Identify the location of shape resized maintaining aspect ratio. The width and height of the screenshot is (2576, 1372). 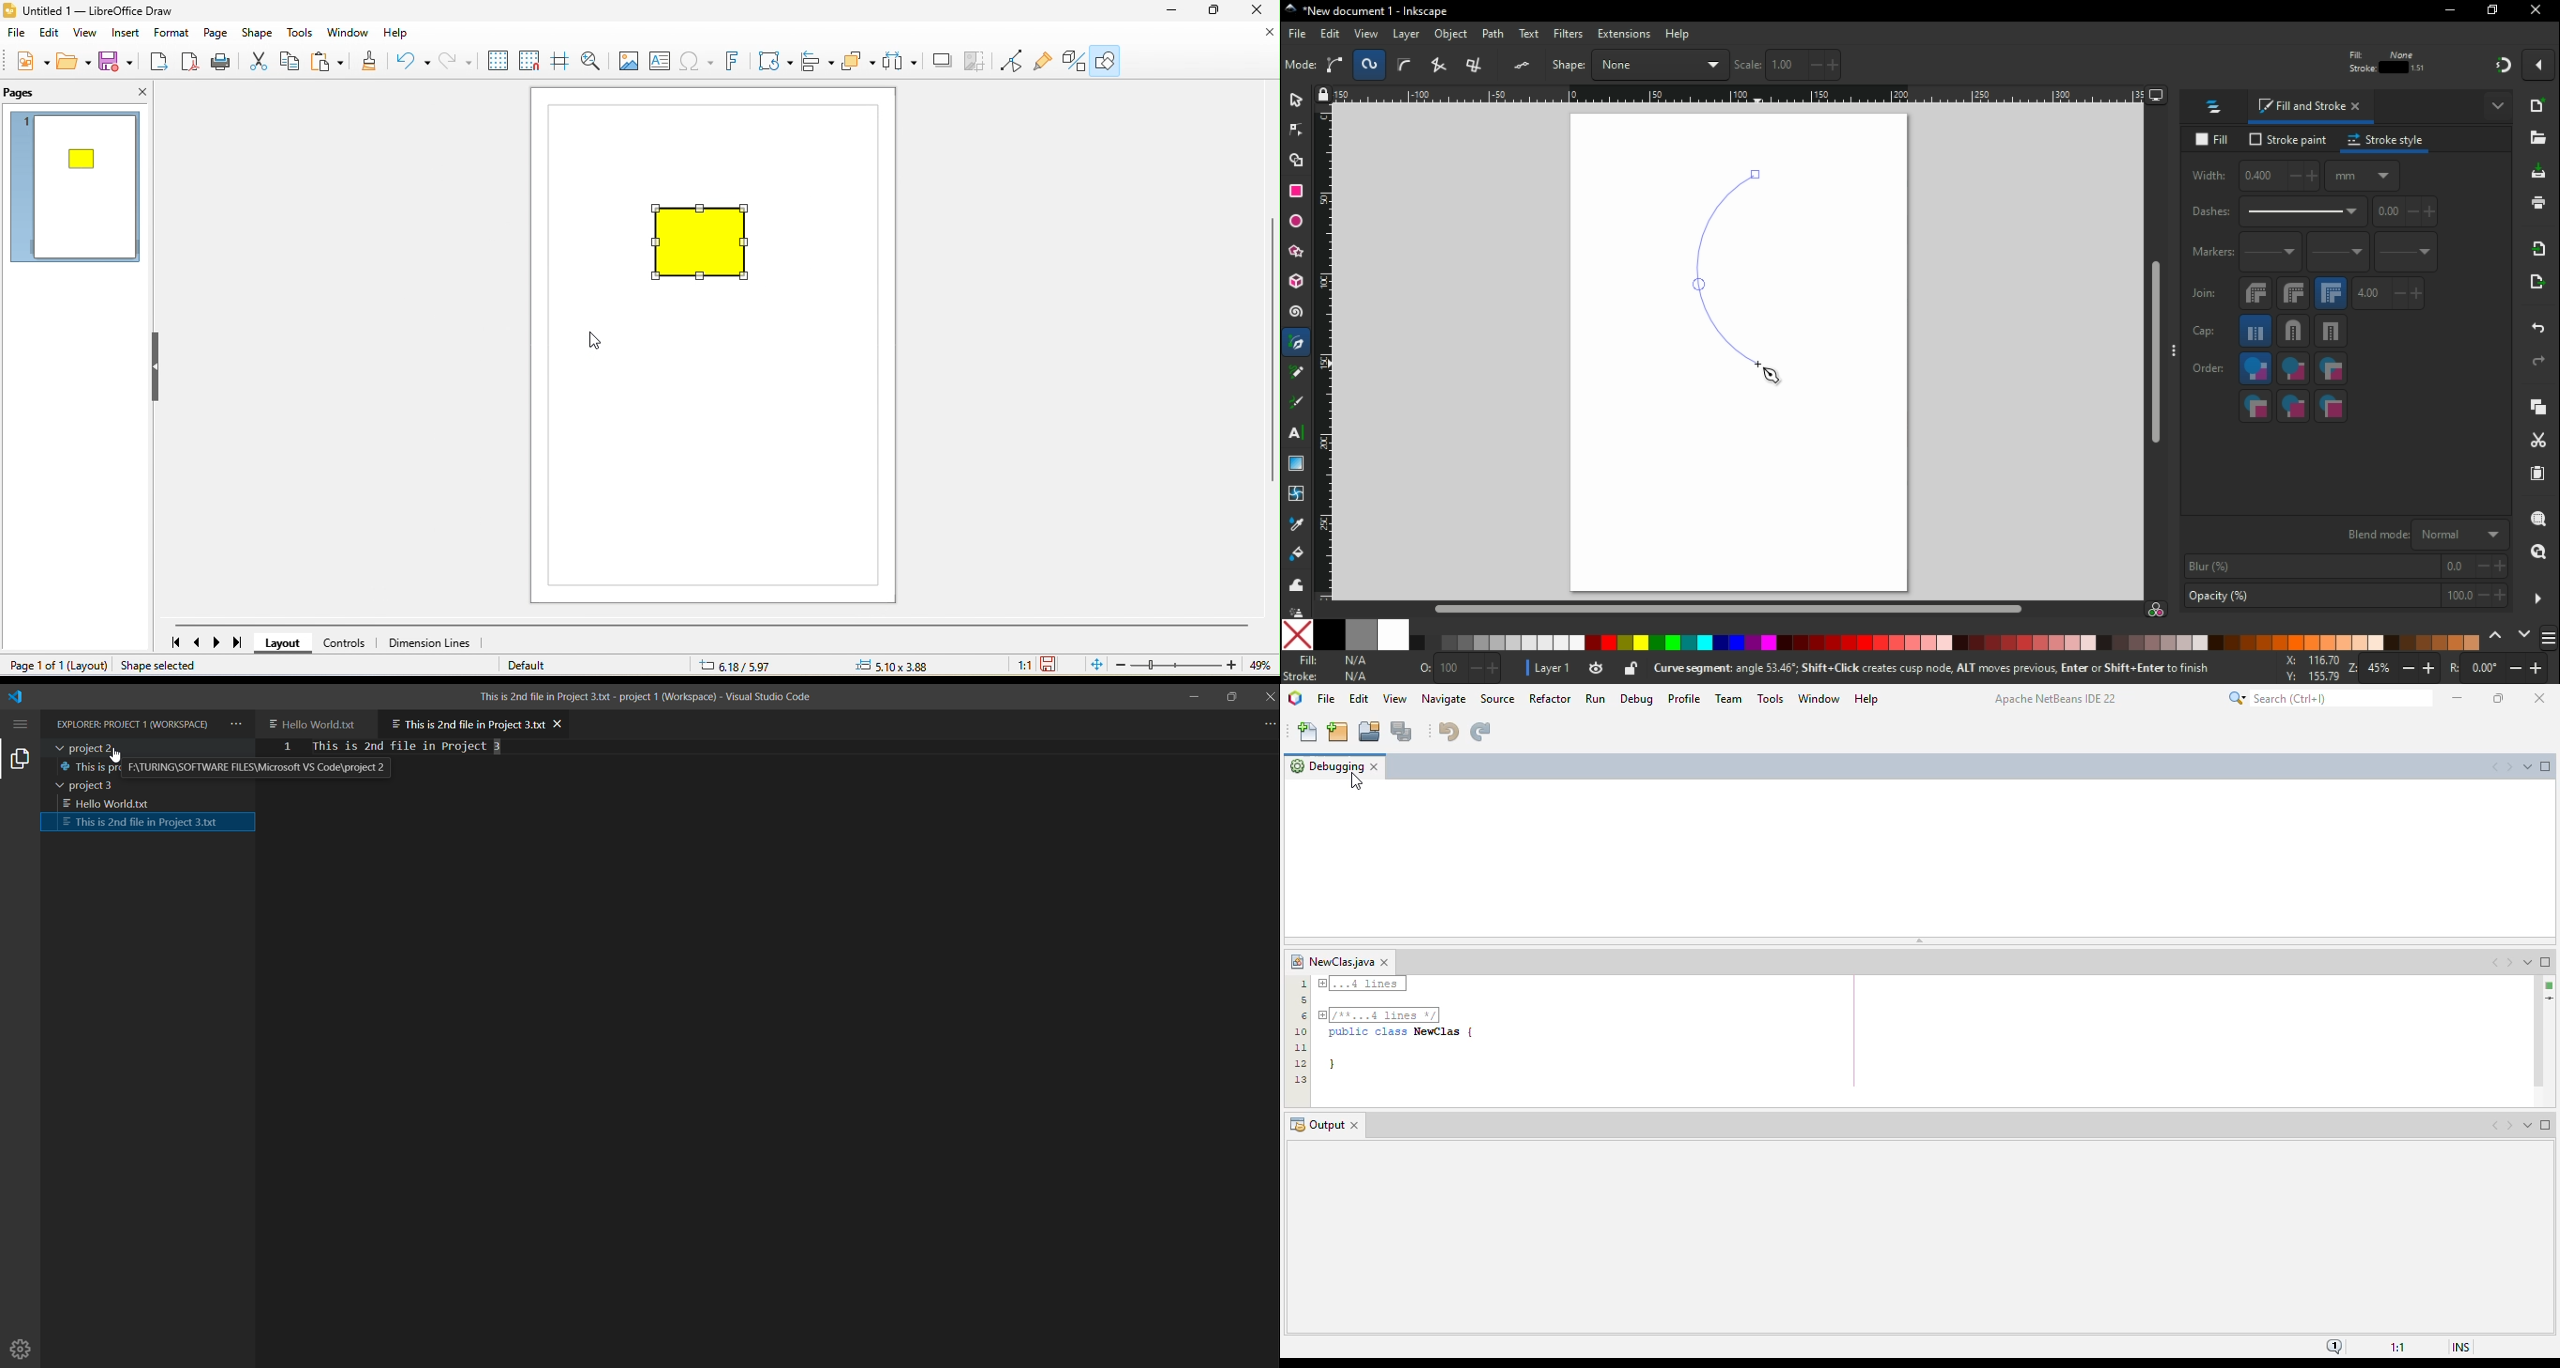
(712, 247).